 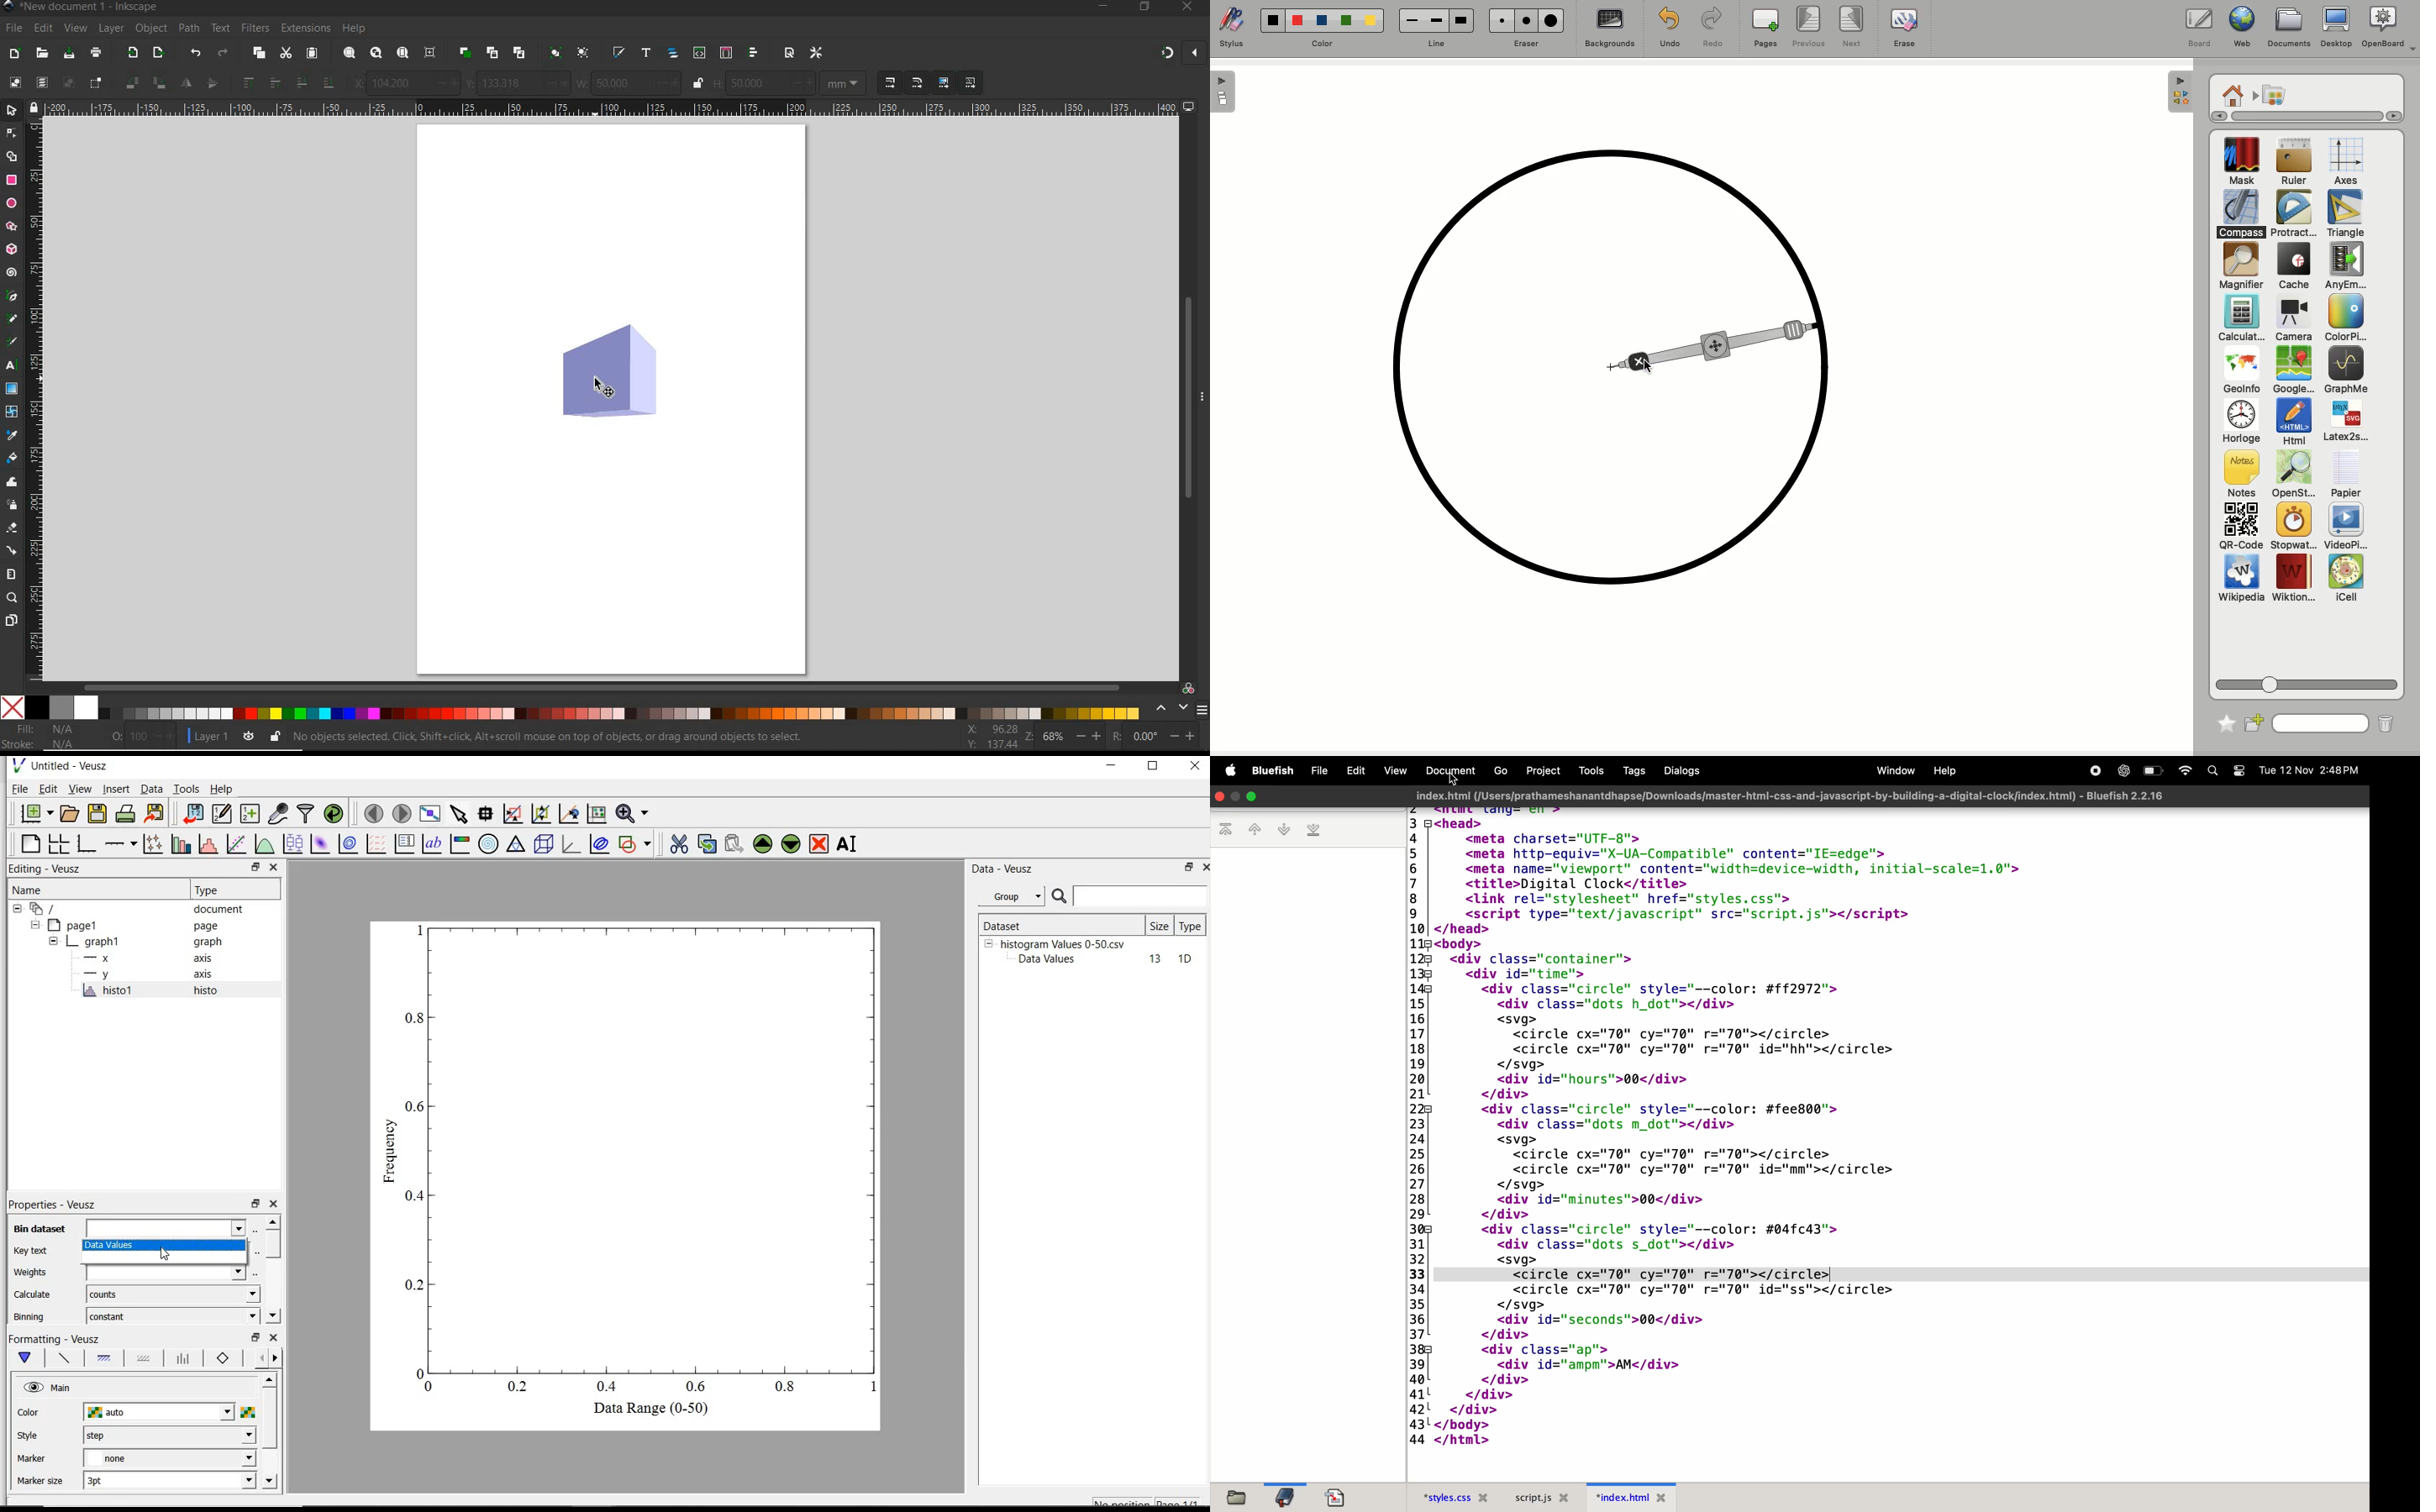 I want to click on plot key, so click(x=404, y=843).